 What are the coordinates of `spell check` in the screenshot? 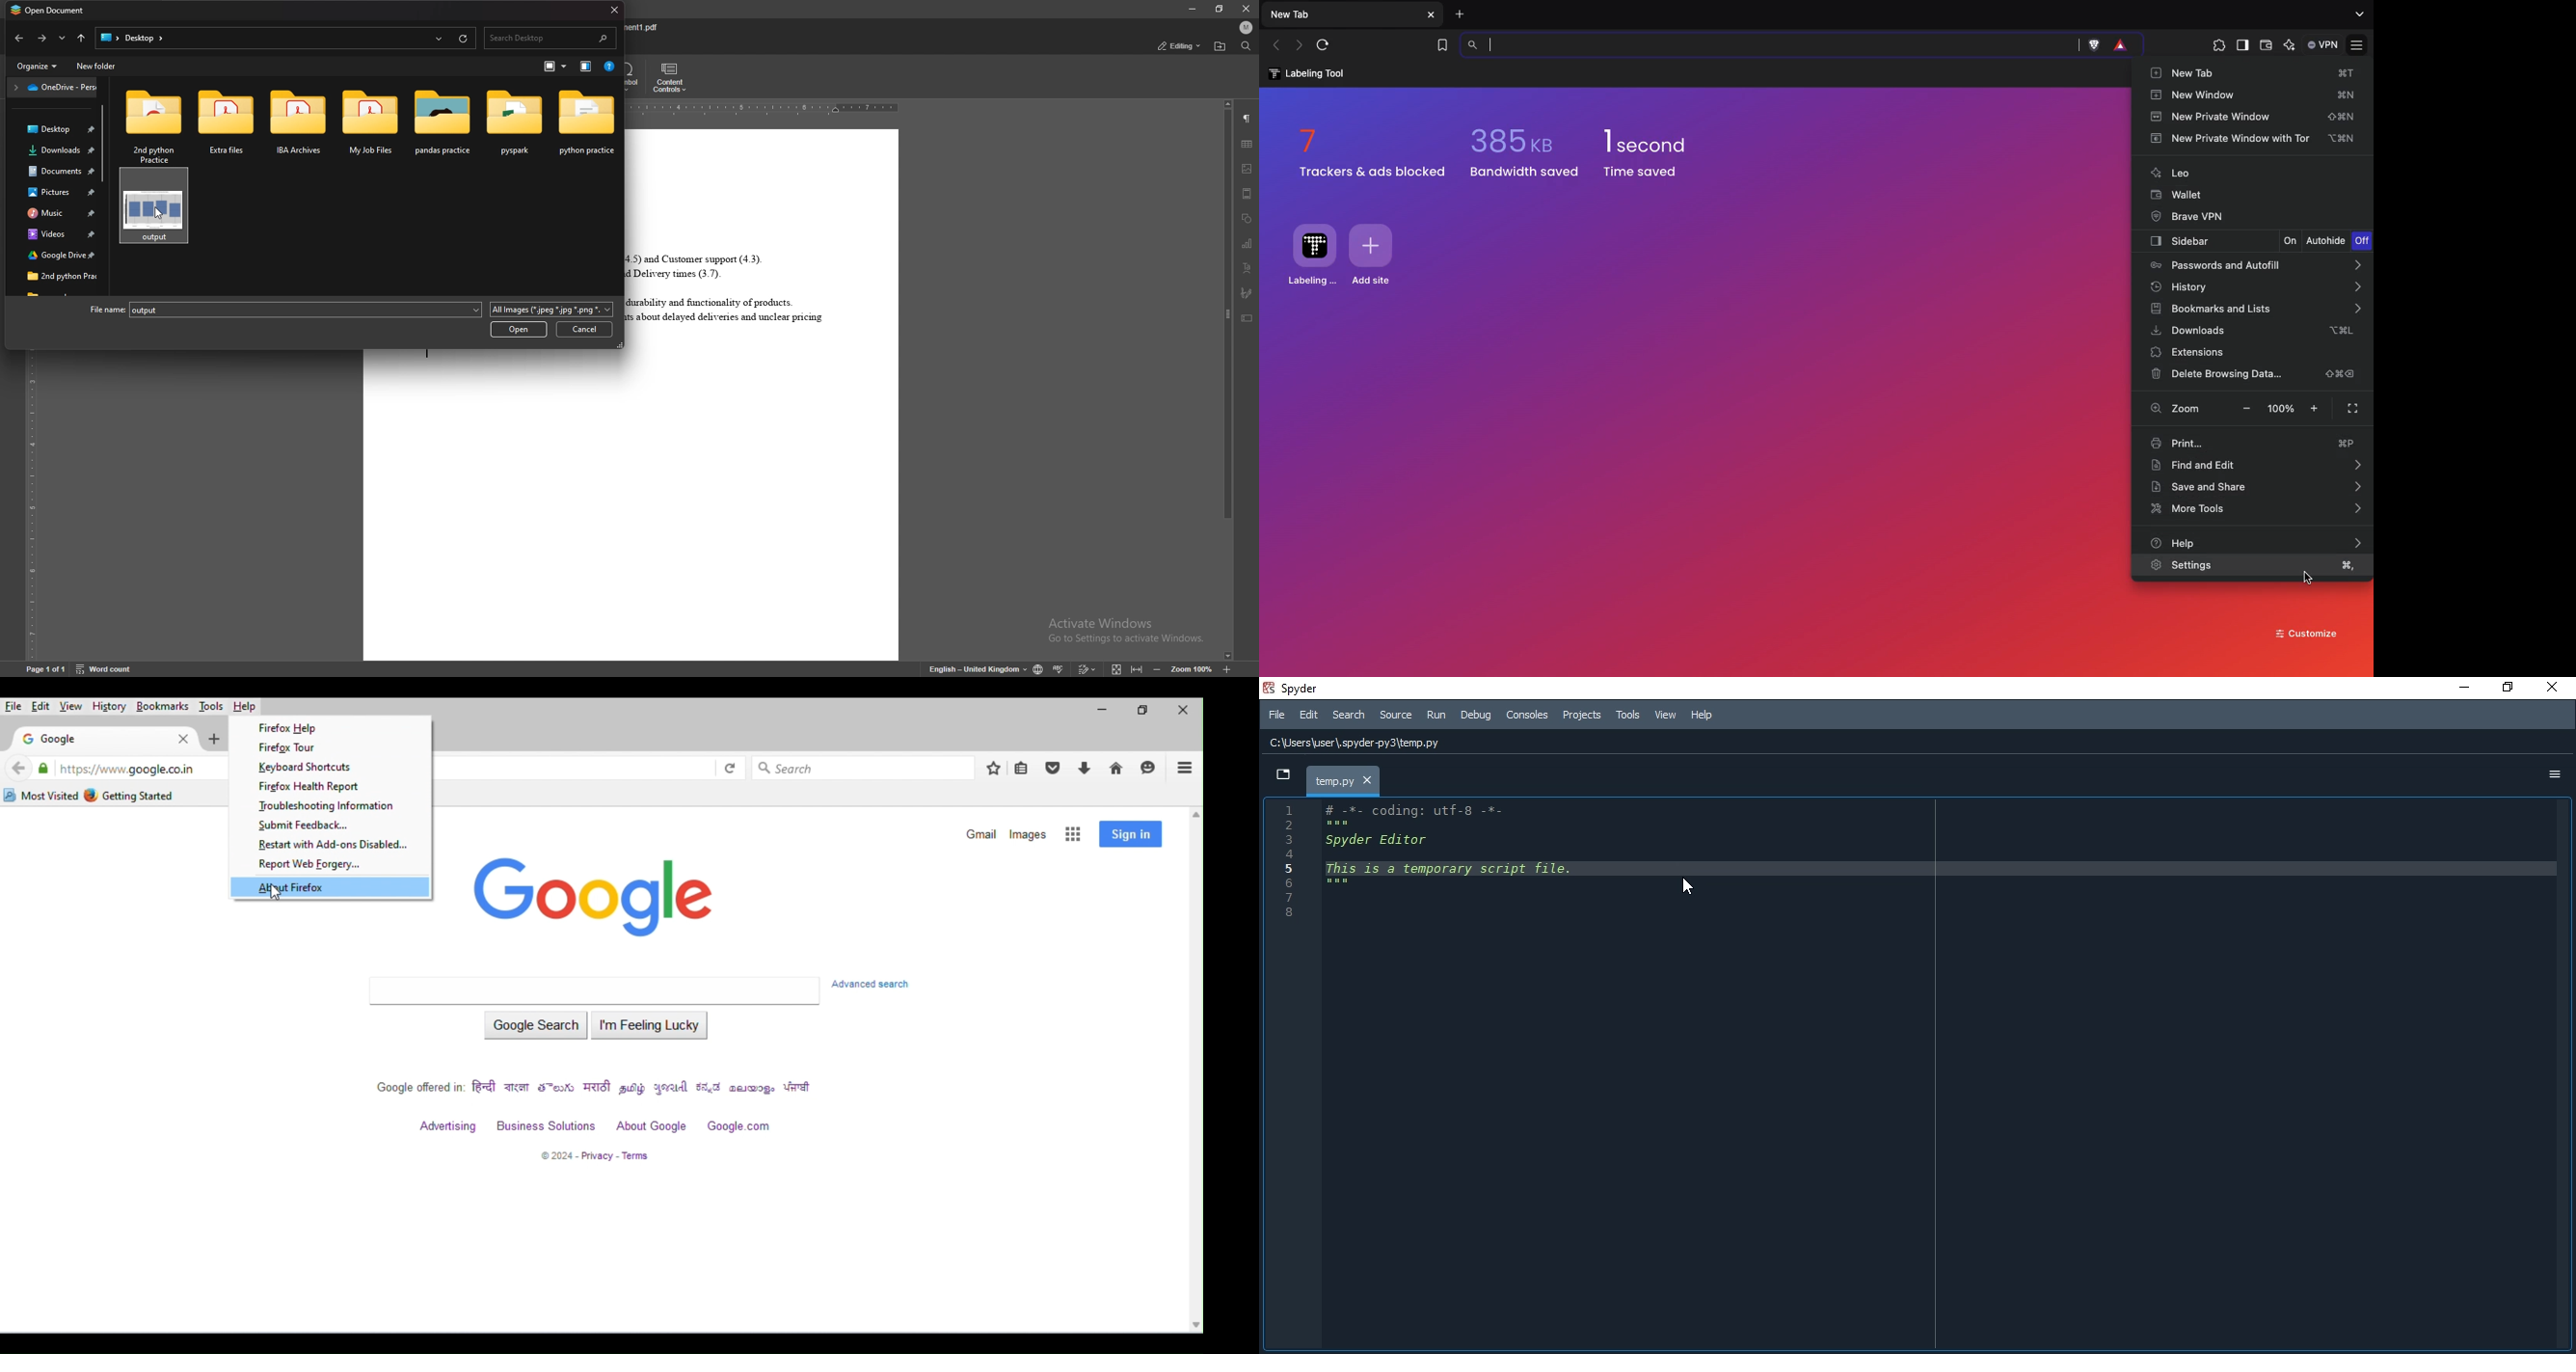 It's located at (1059, 669).